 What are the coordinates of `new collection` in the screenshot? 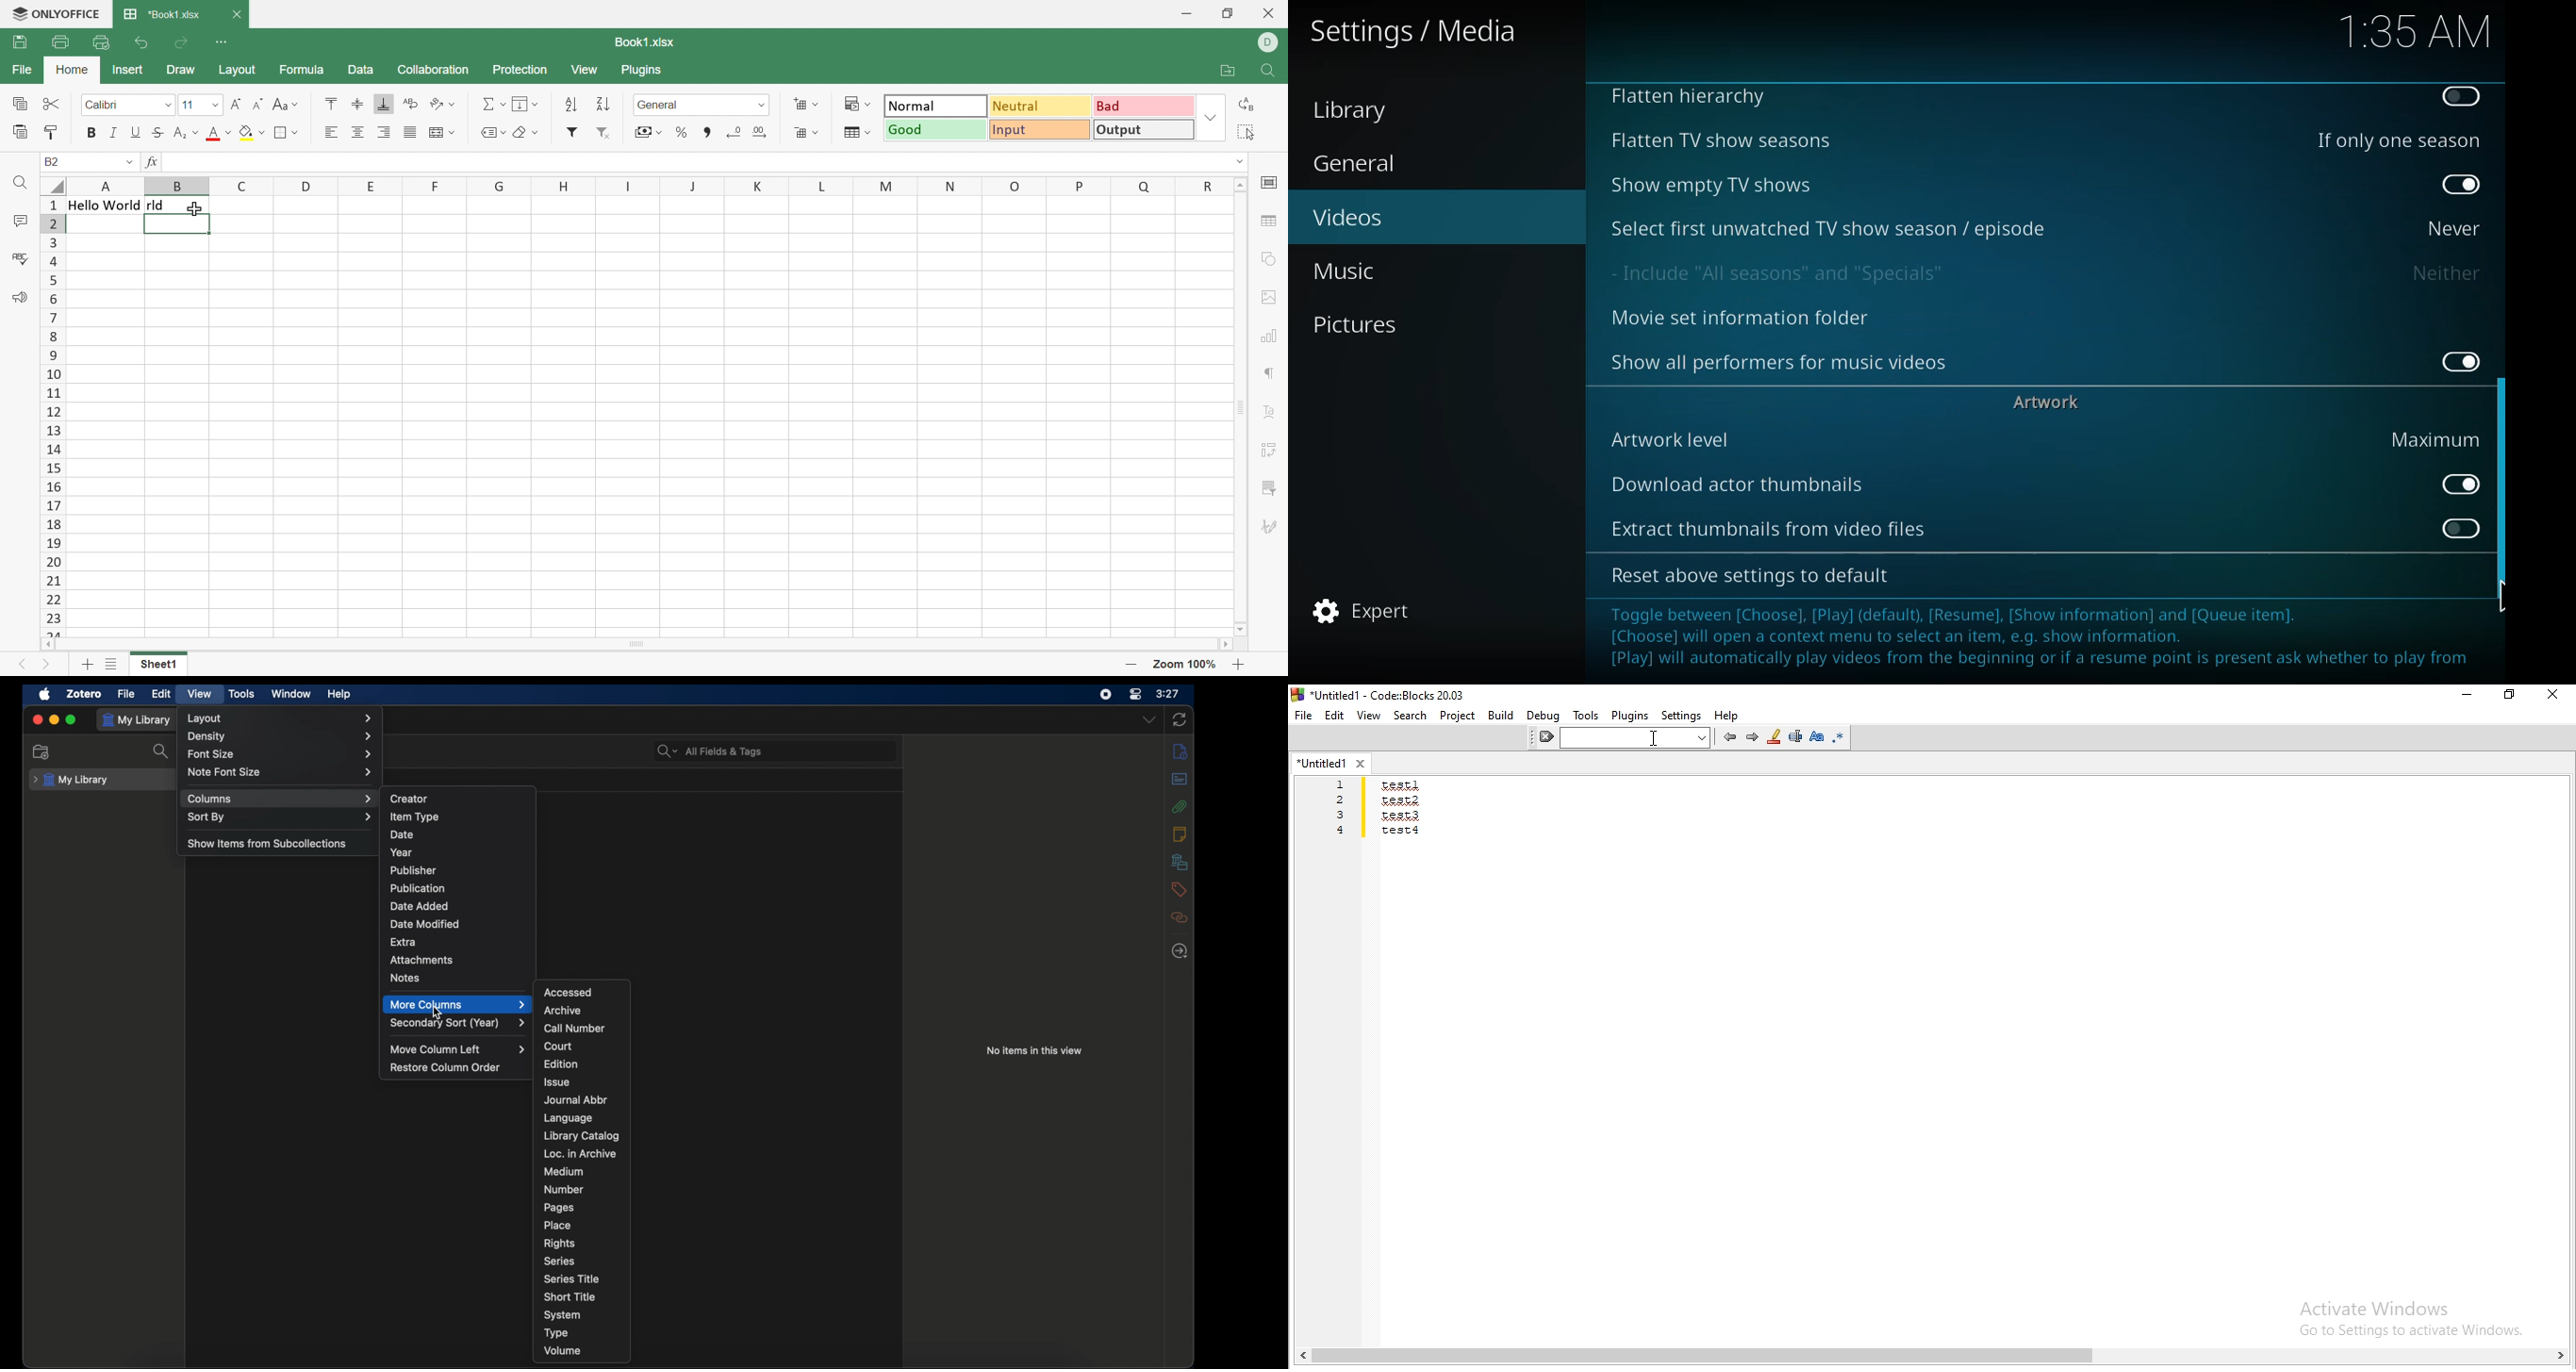 It's located at (42, 752).